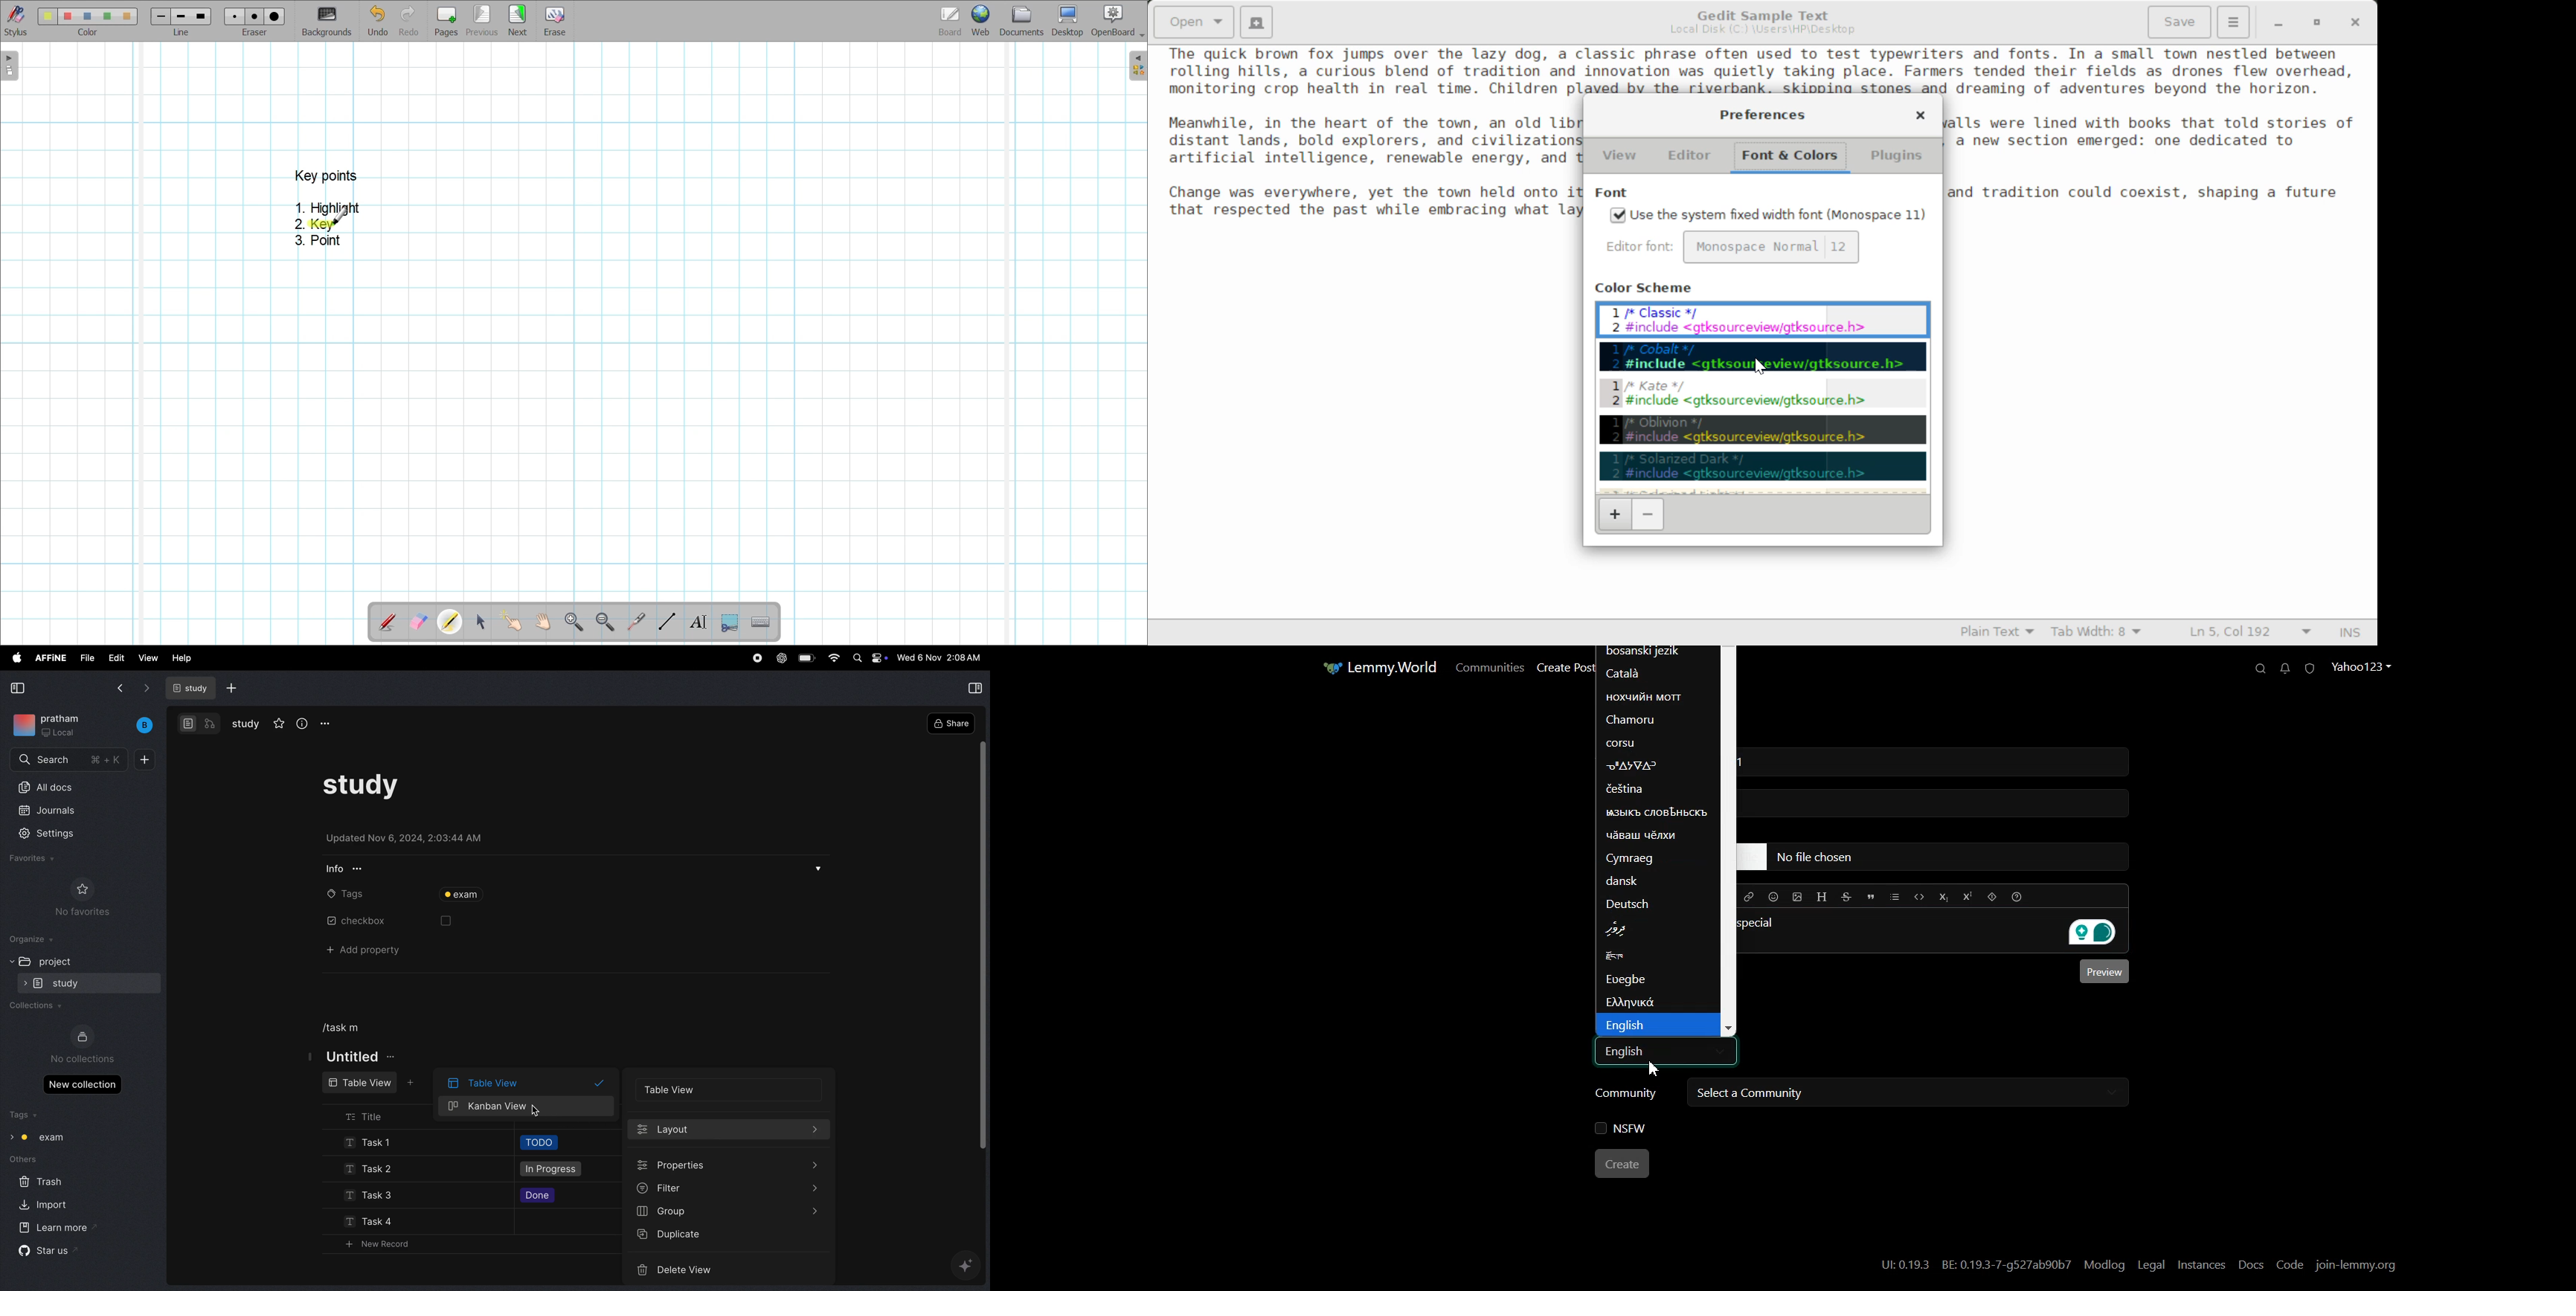 The height and width of the screenshot is (1316, 2576). I want to click on import, so click(44, 1205).